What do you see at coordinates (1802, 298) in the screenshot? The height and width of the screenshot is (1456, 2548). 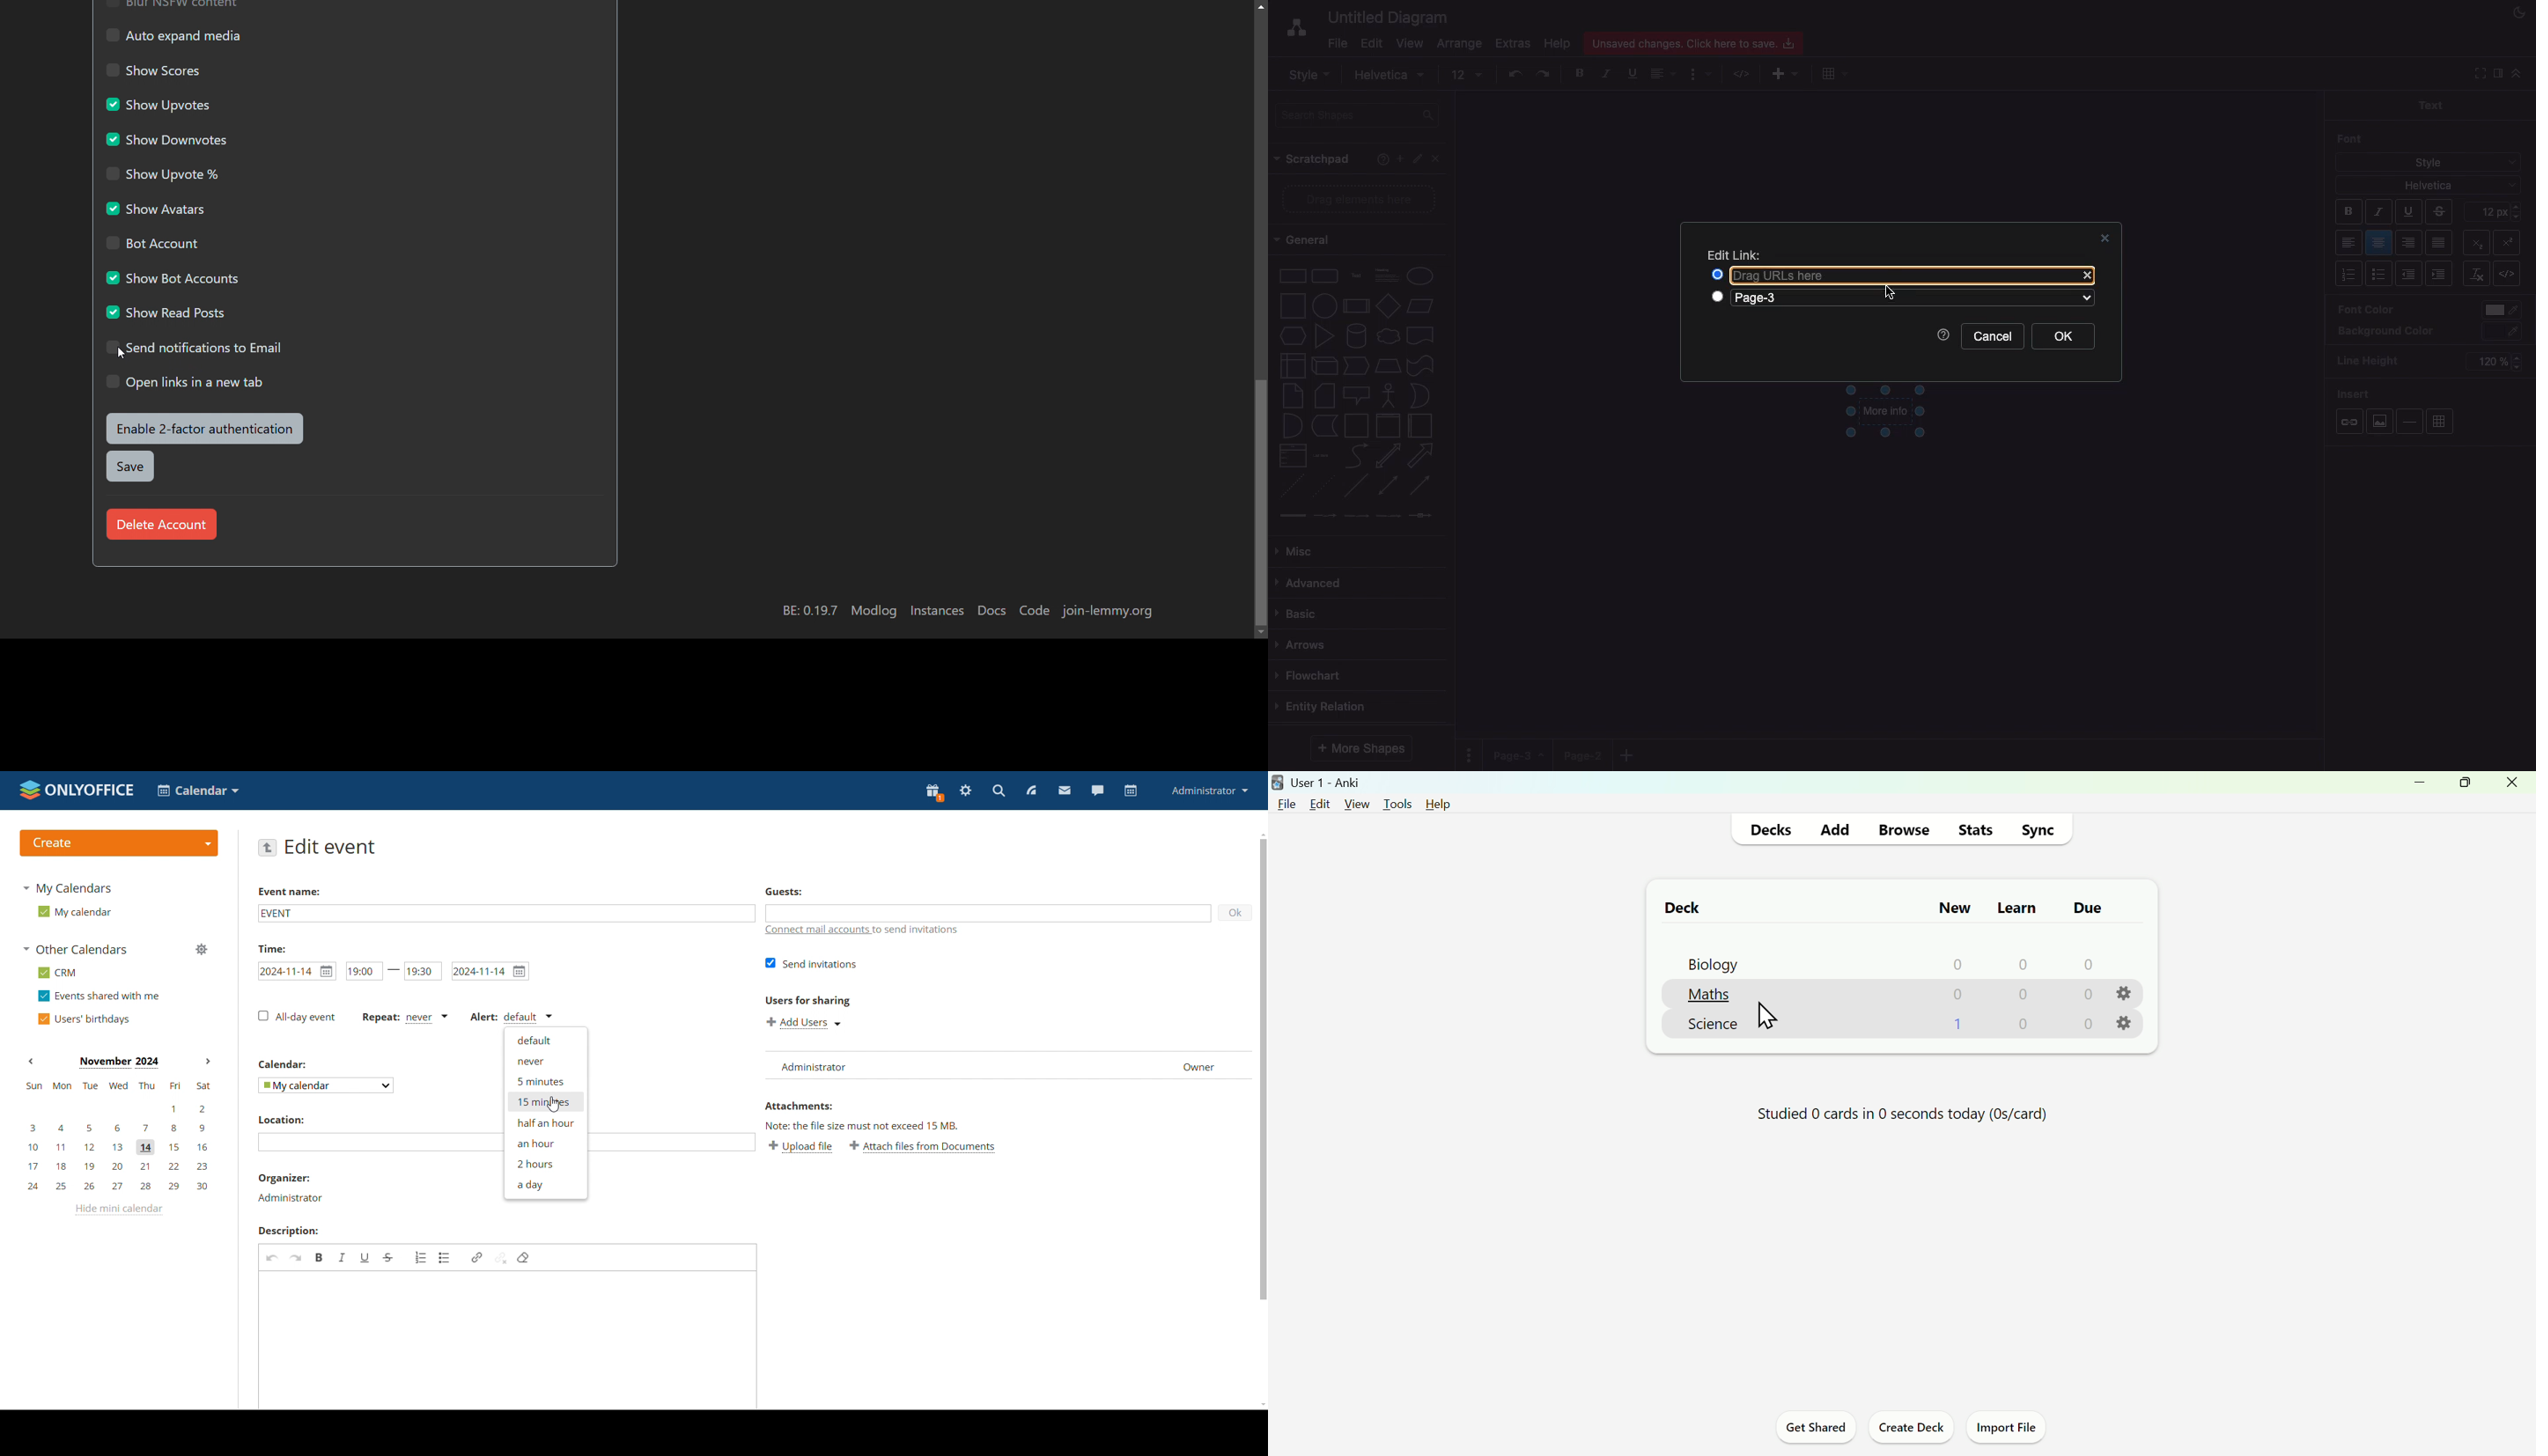 I see `Page-3` at bounding box center [1802, 298].